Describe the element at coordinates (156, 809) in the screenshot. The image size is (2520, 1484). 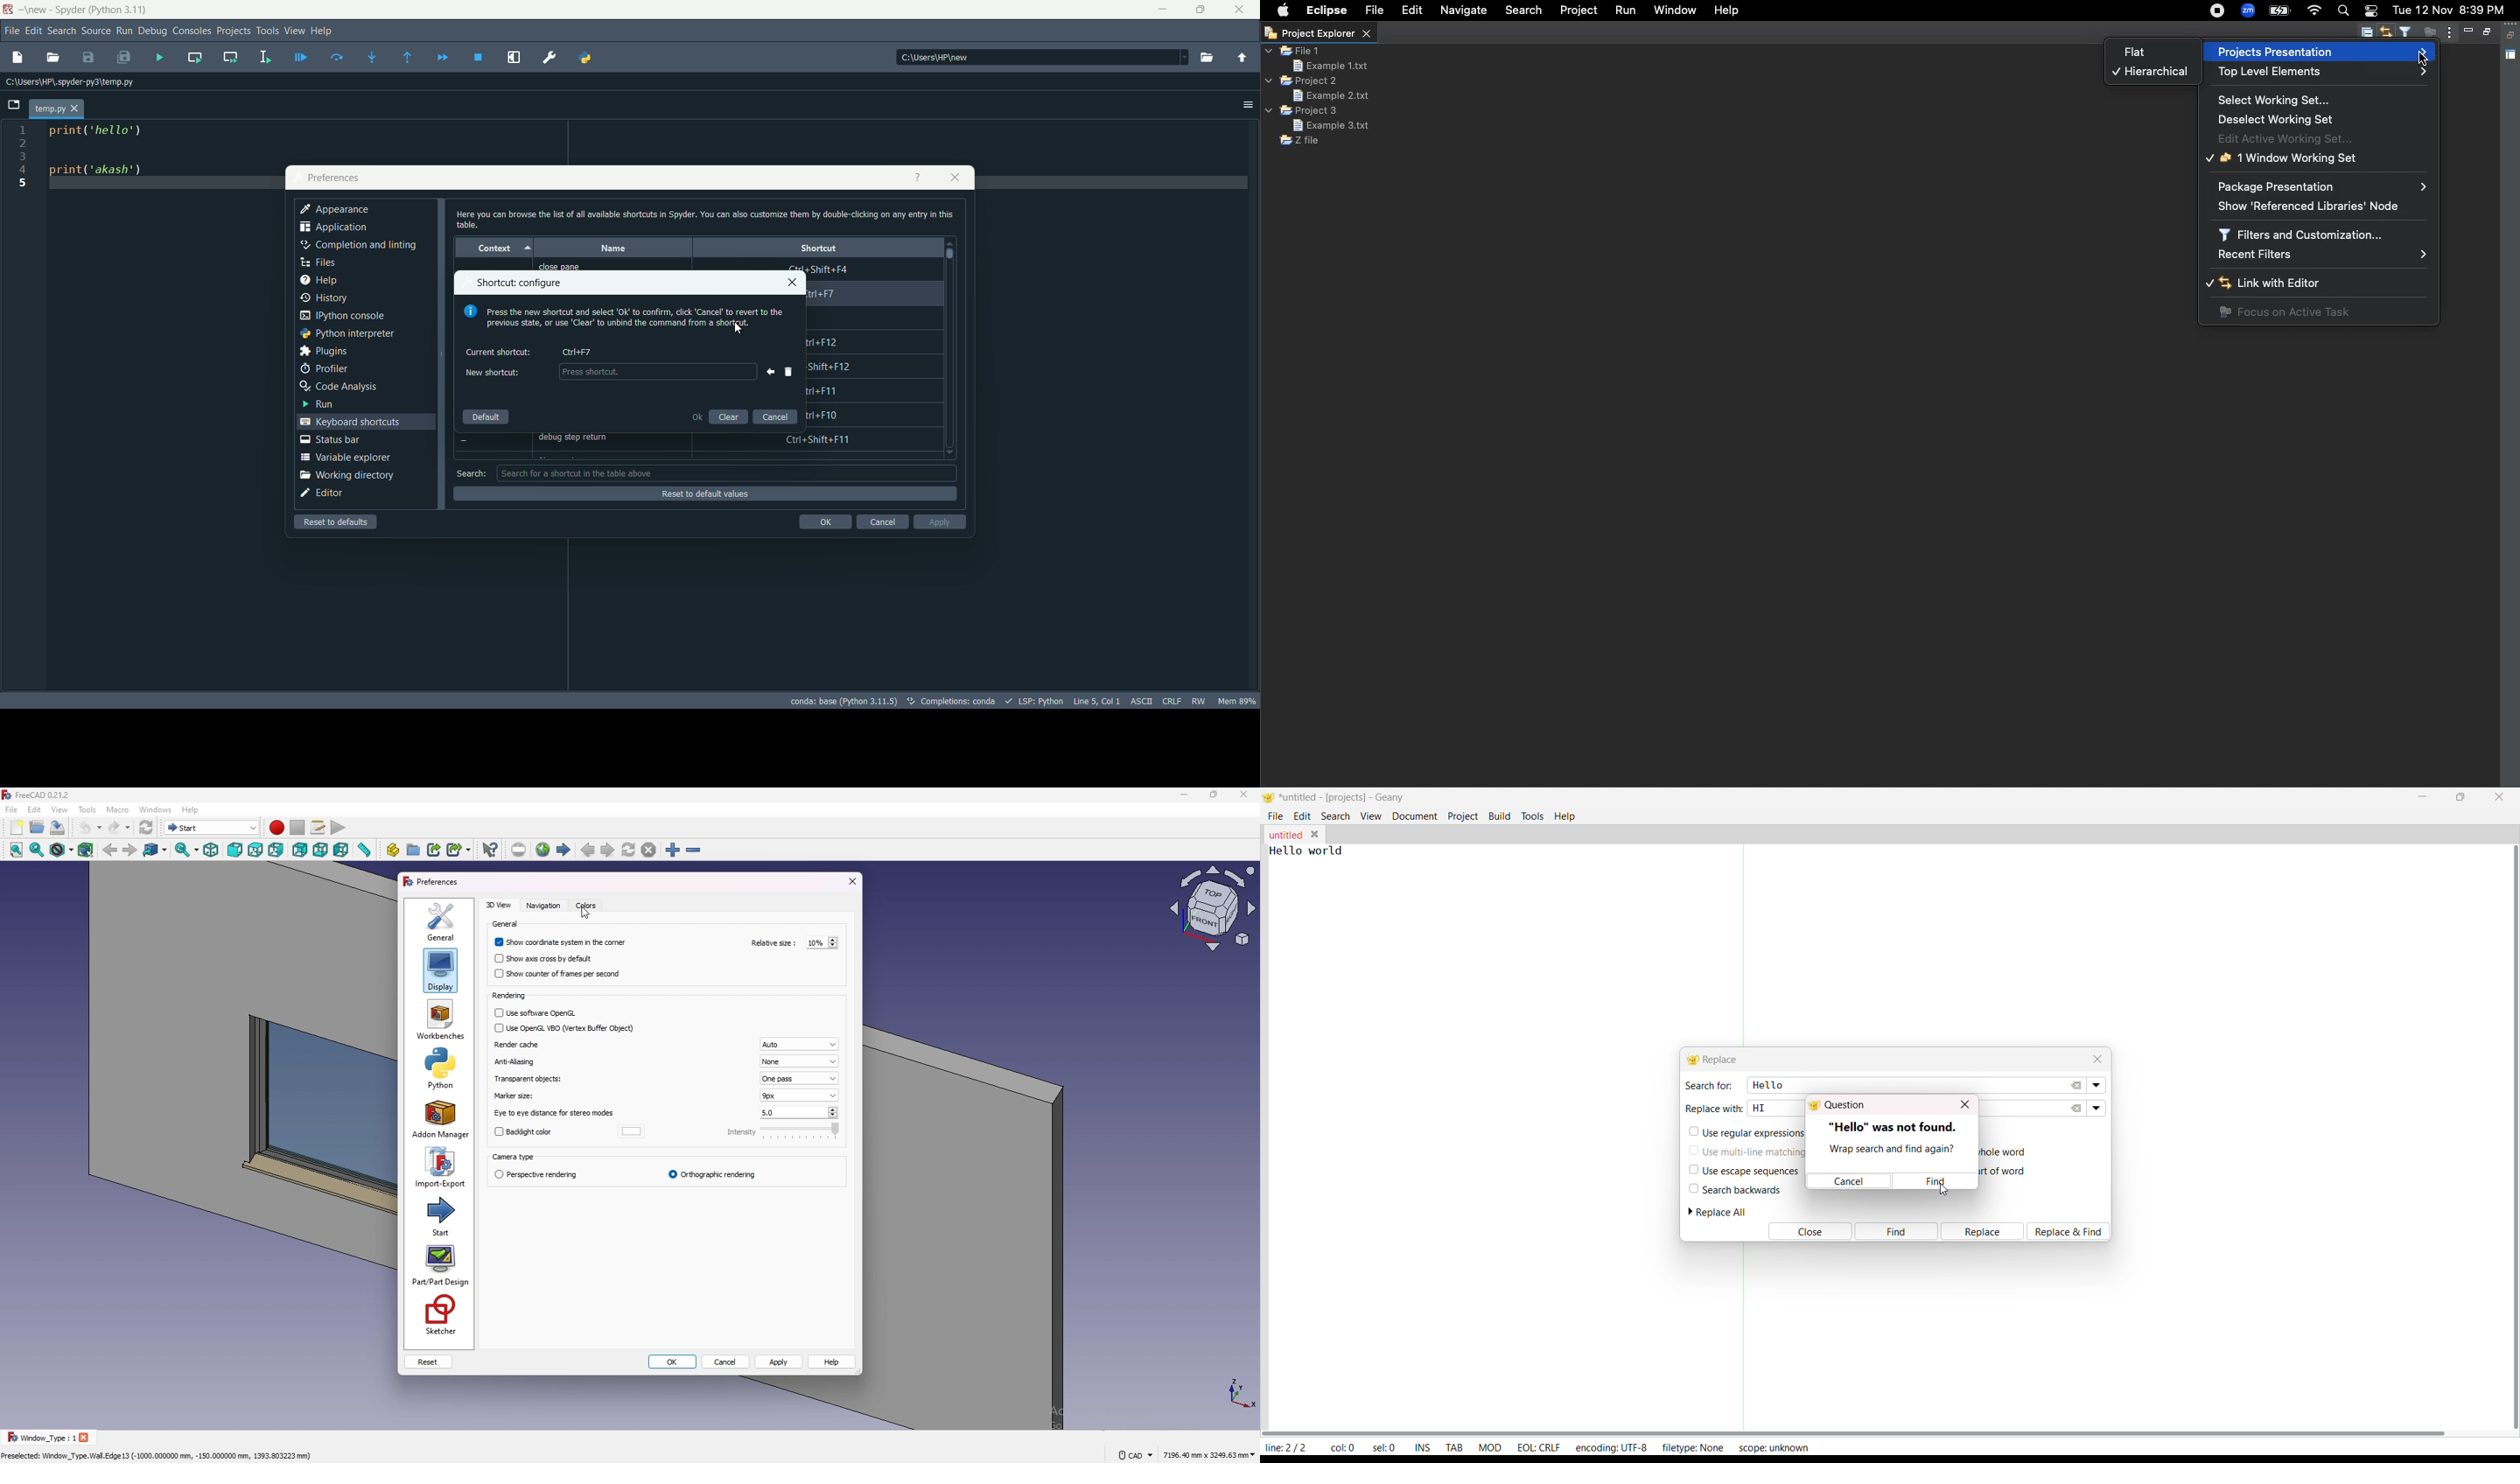
I see `windows` at that location.